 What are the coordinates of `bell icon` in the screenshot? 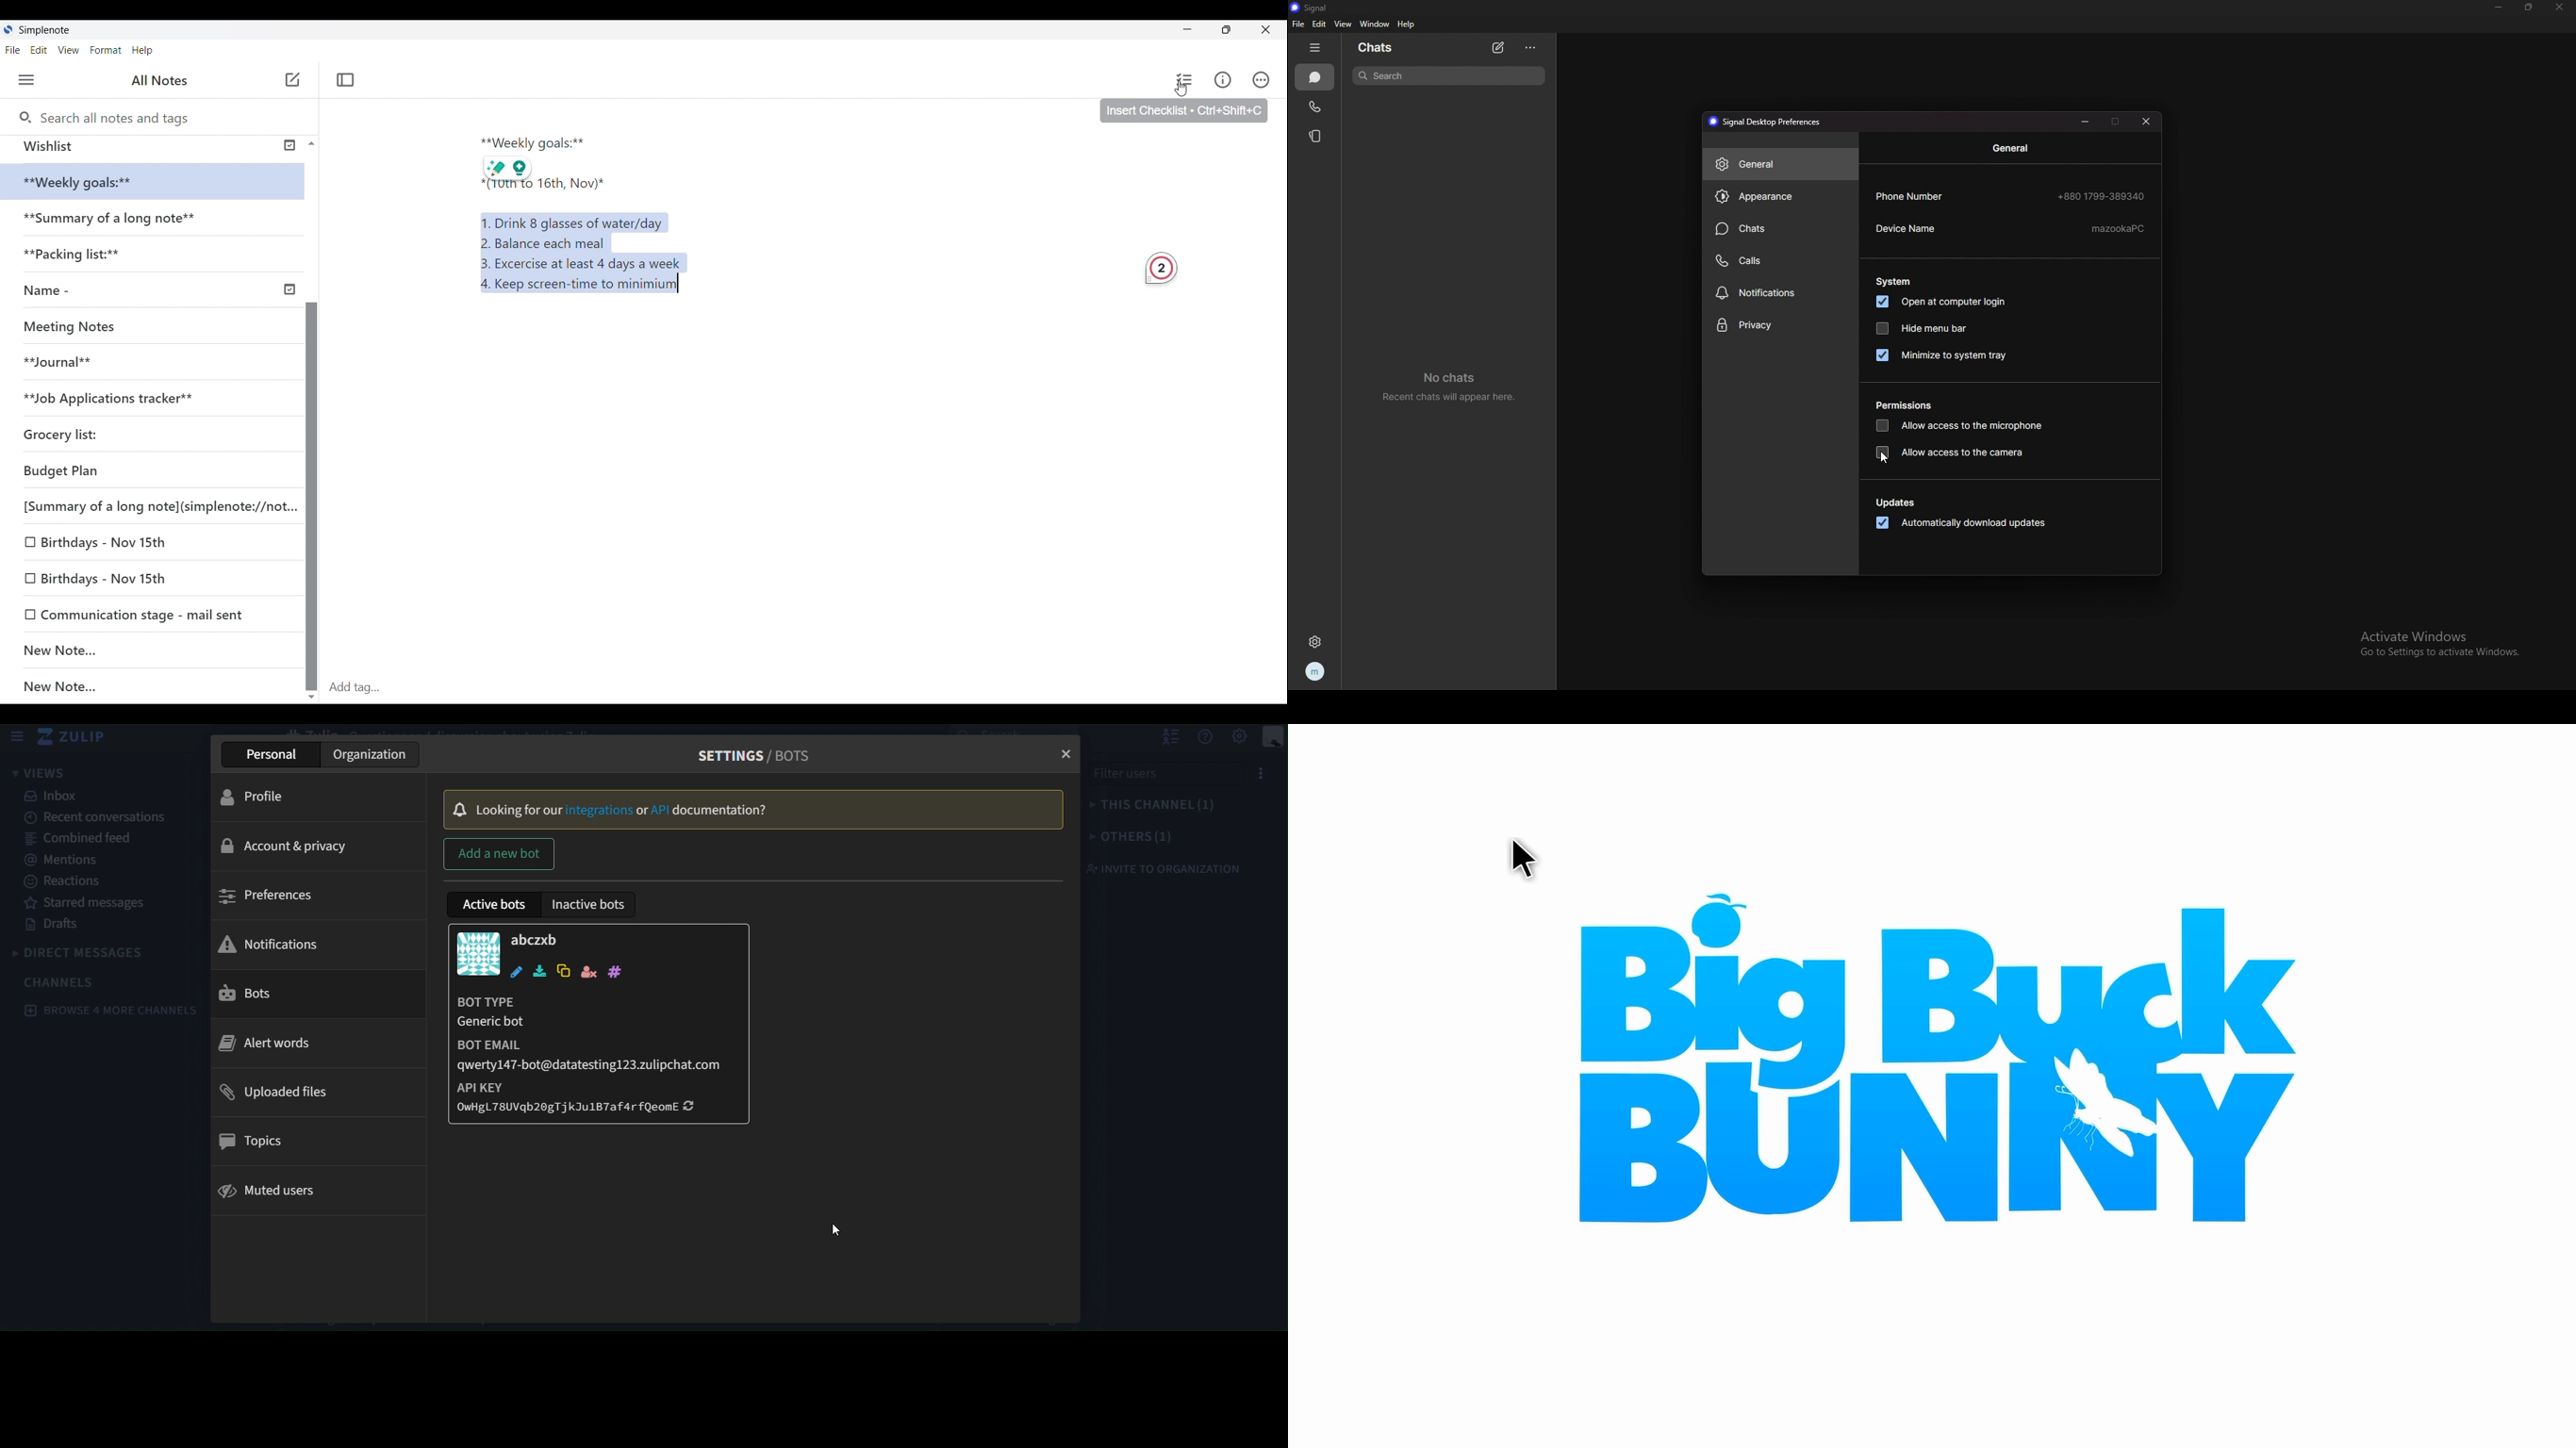 It's located at (457, 810).